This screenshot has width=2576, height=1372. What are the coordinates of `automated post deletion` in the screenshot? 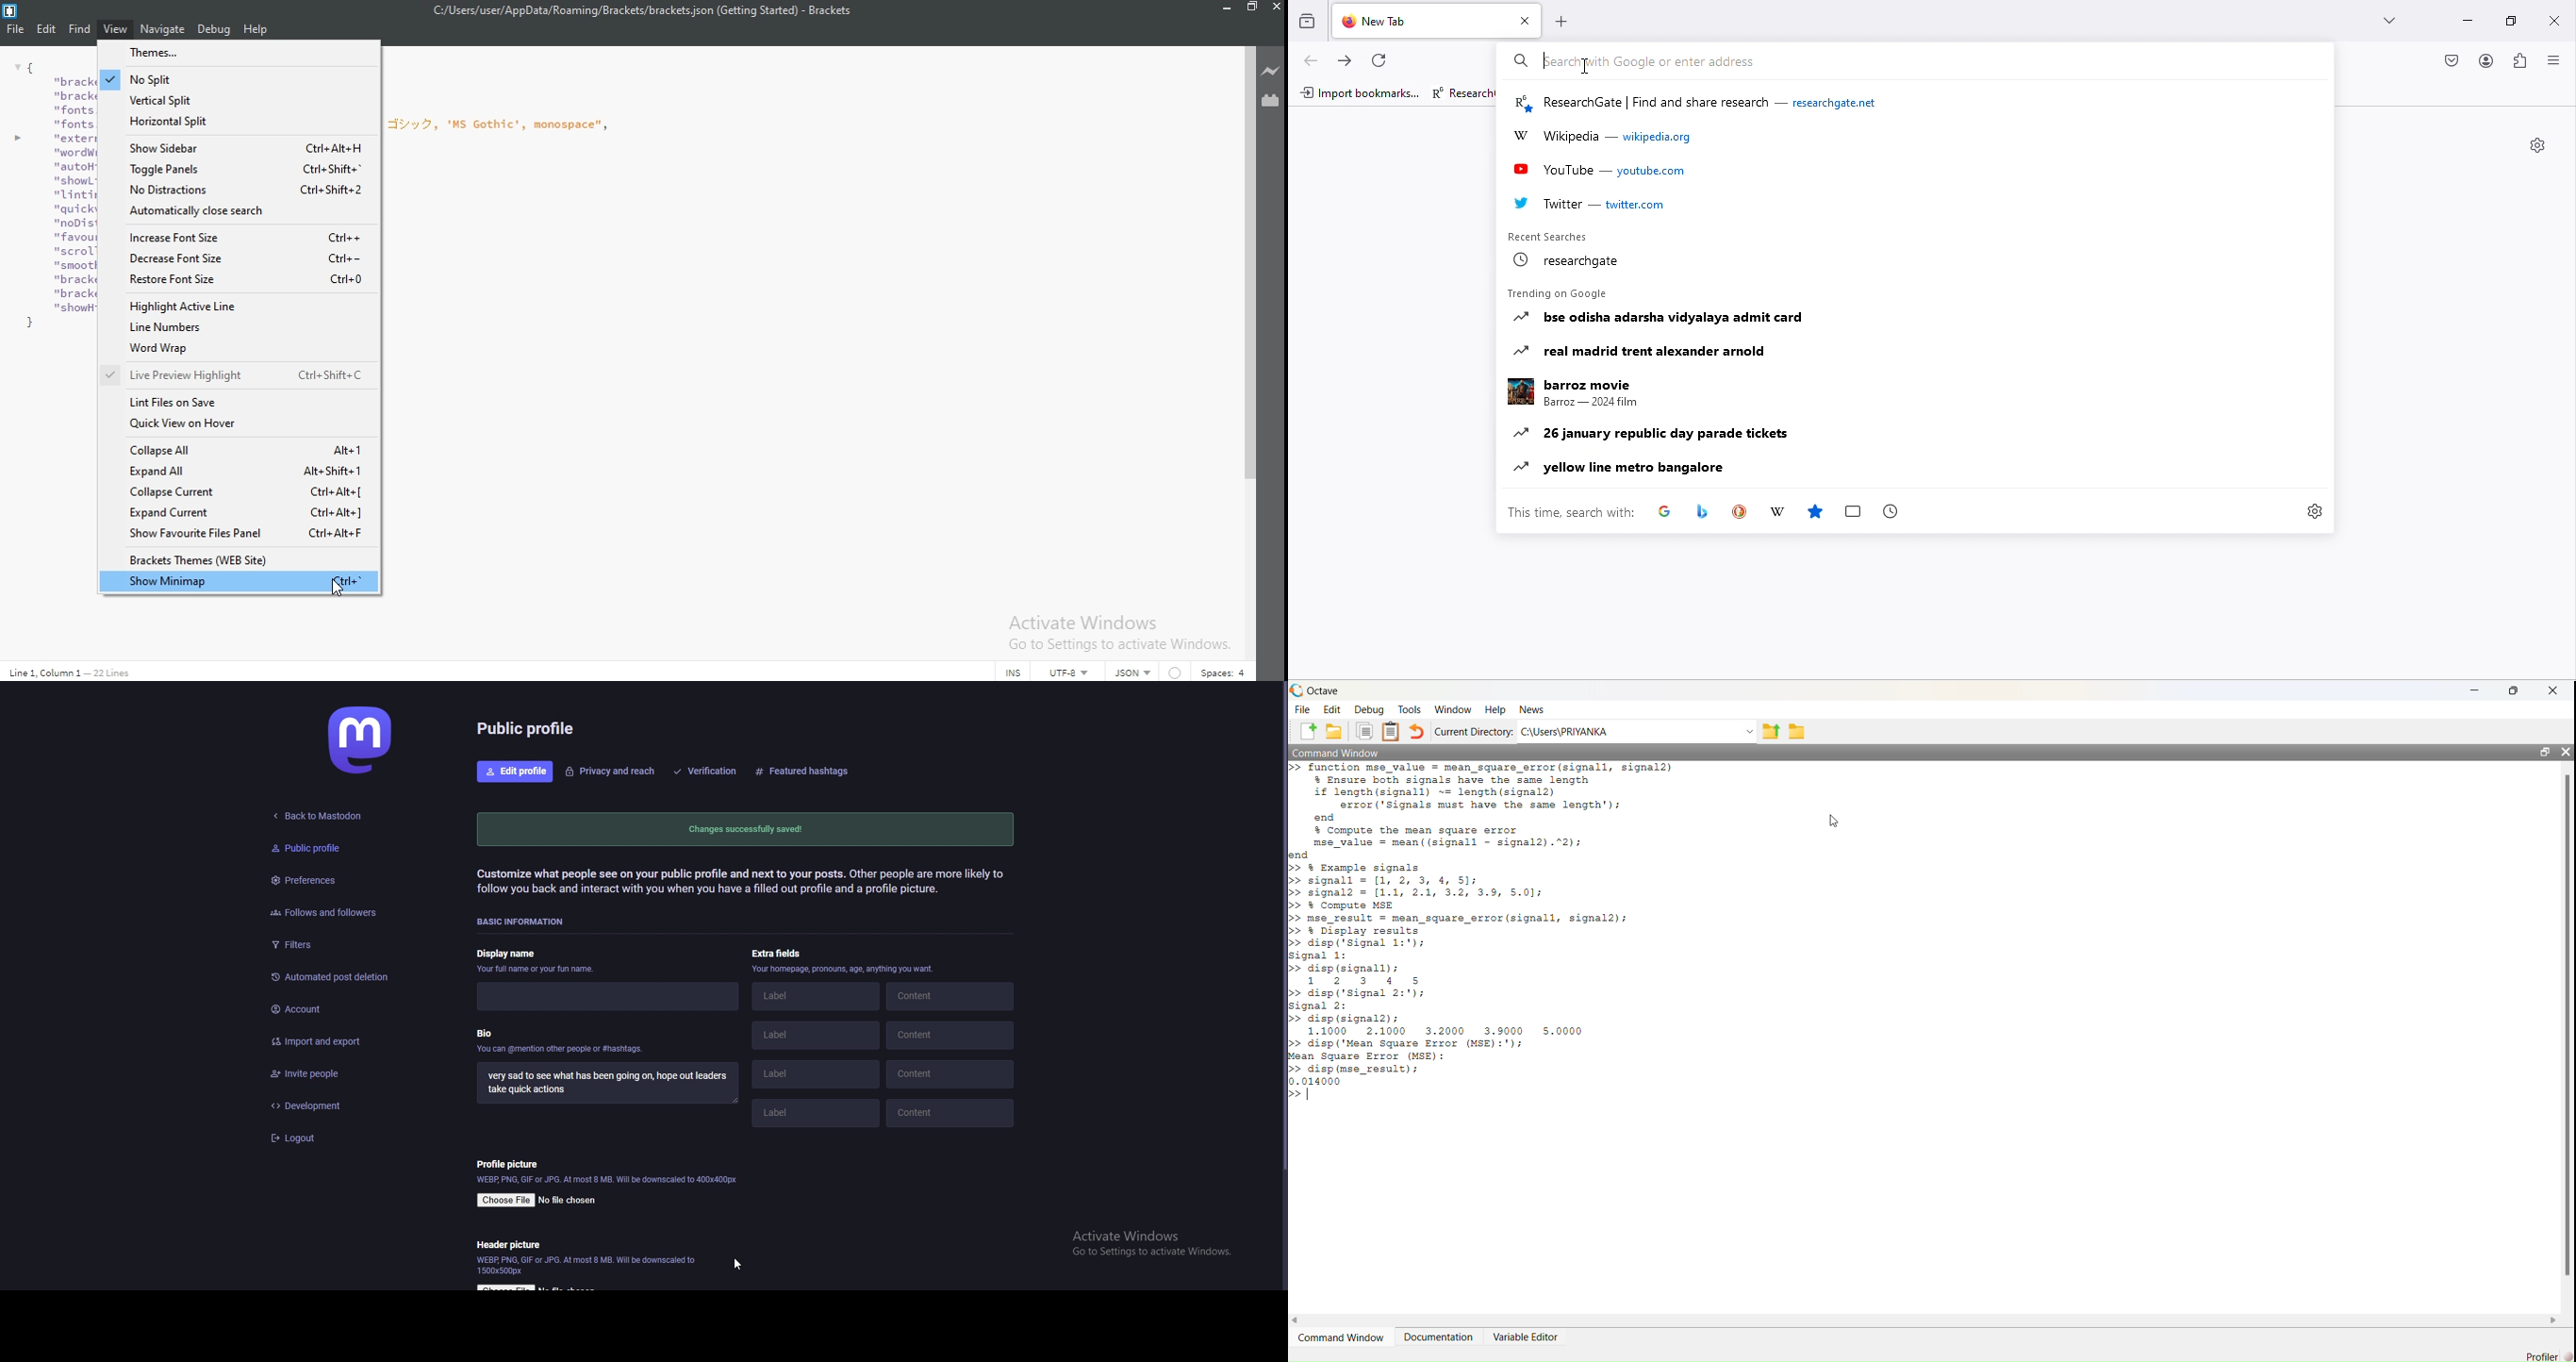 It's located at (339, 978).